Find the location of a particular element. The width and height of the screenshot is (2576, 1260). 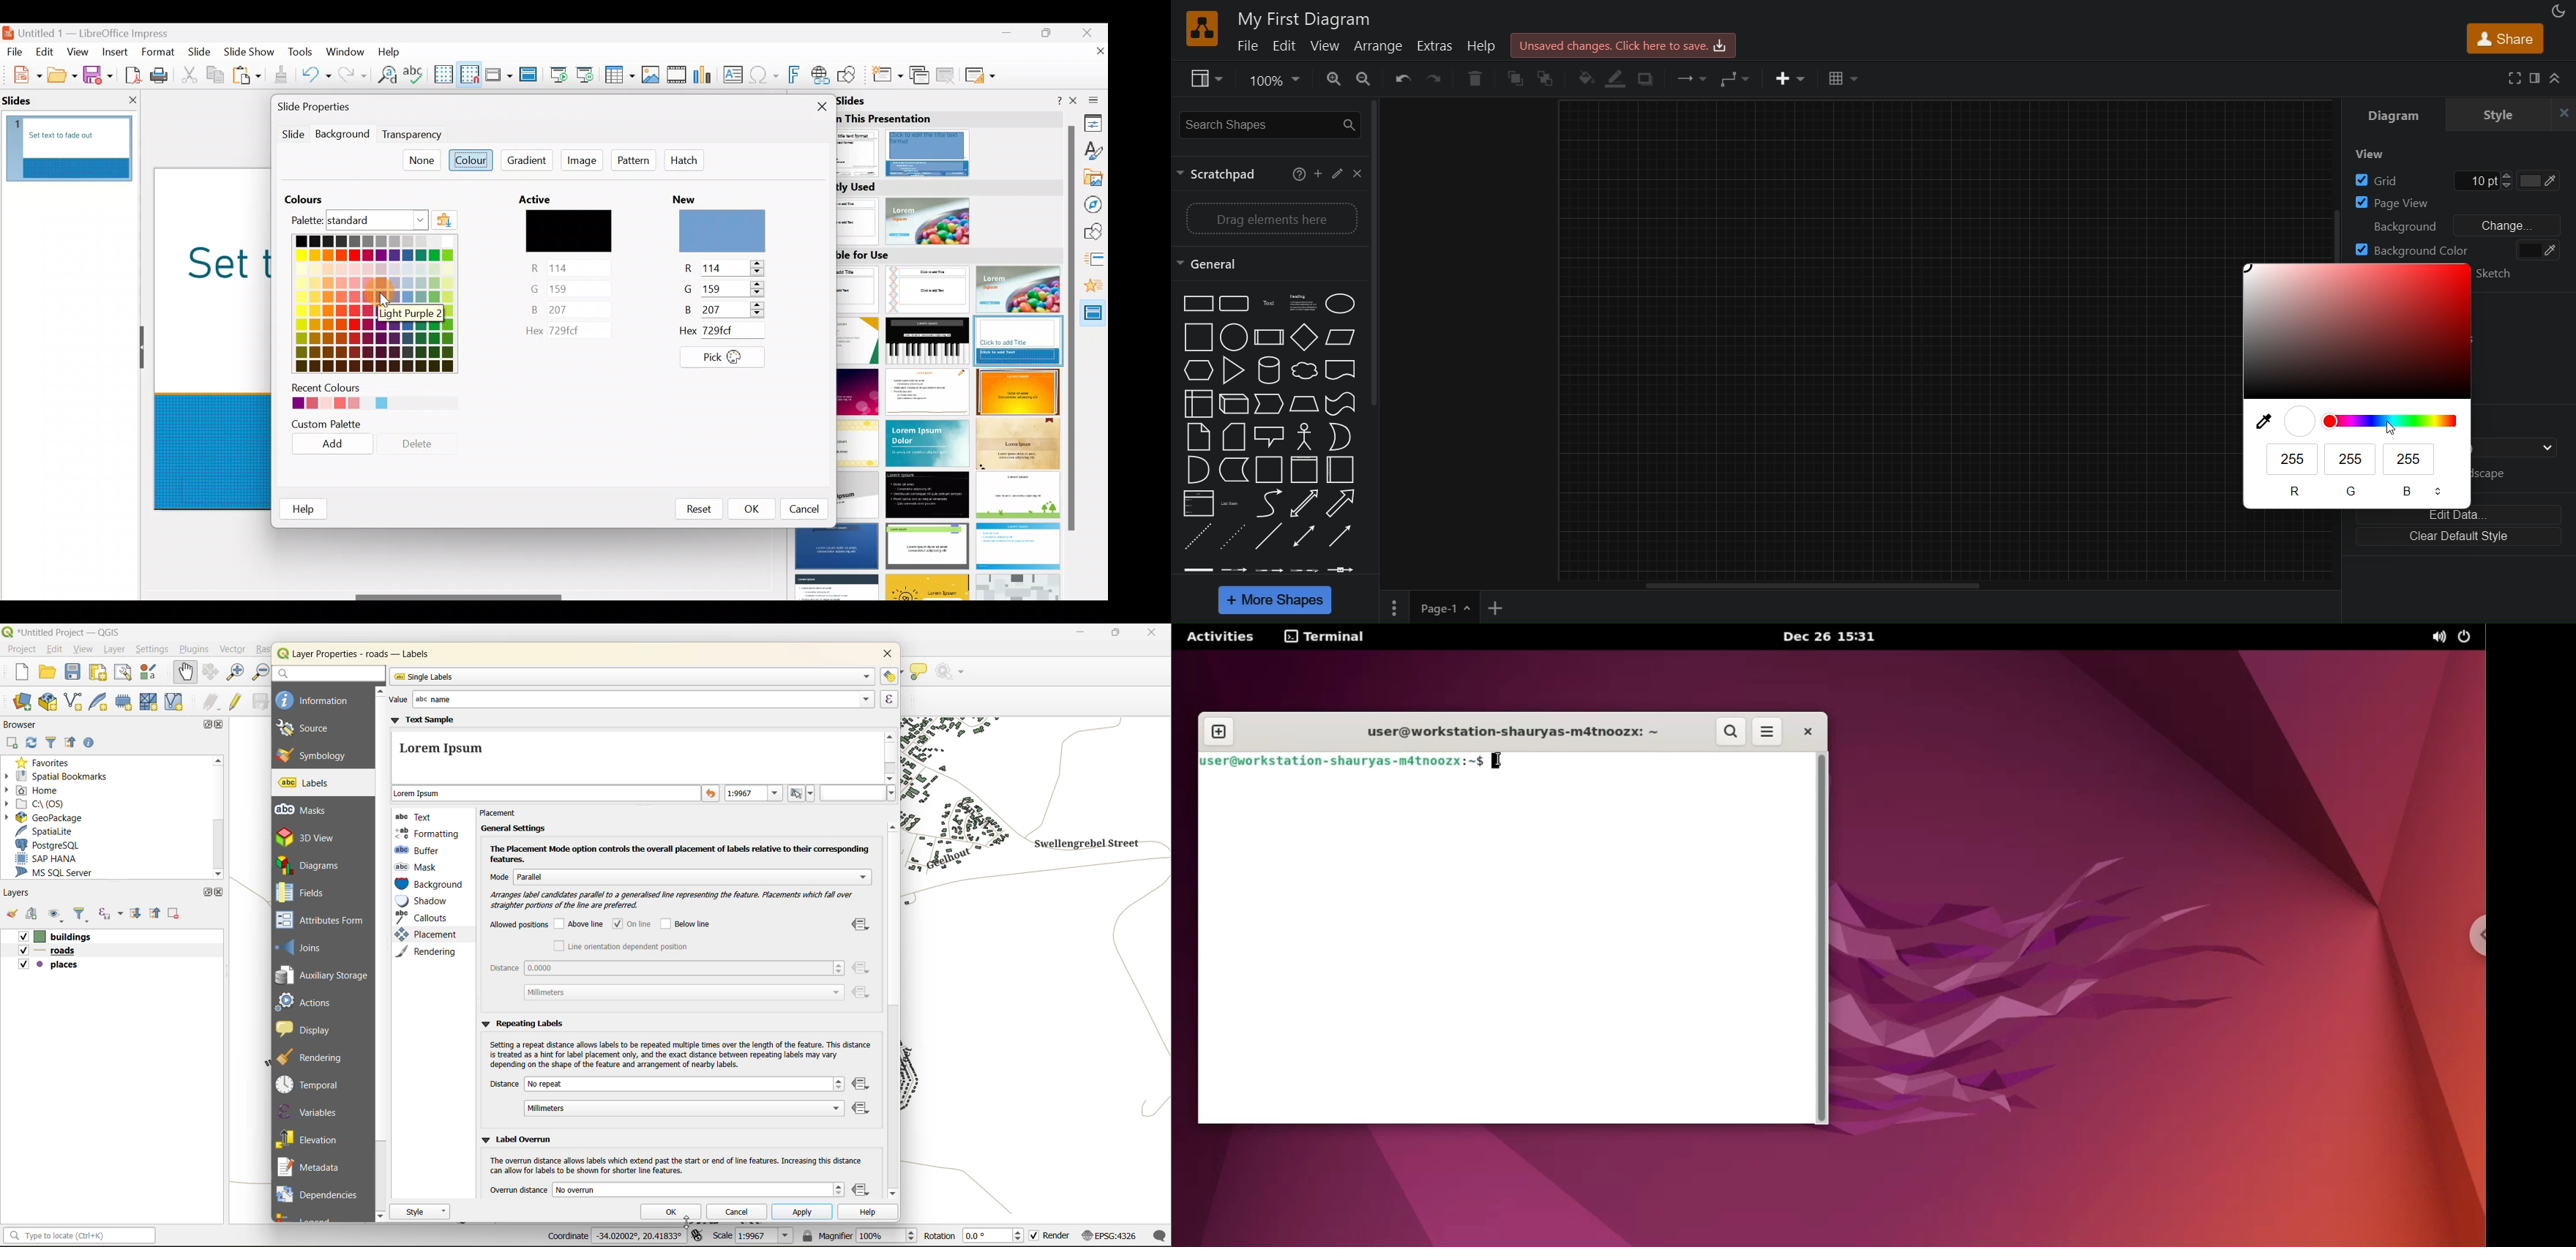

close is located at coordinates (1358, 173).